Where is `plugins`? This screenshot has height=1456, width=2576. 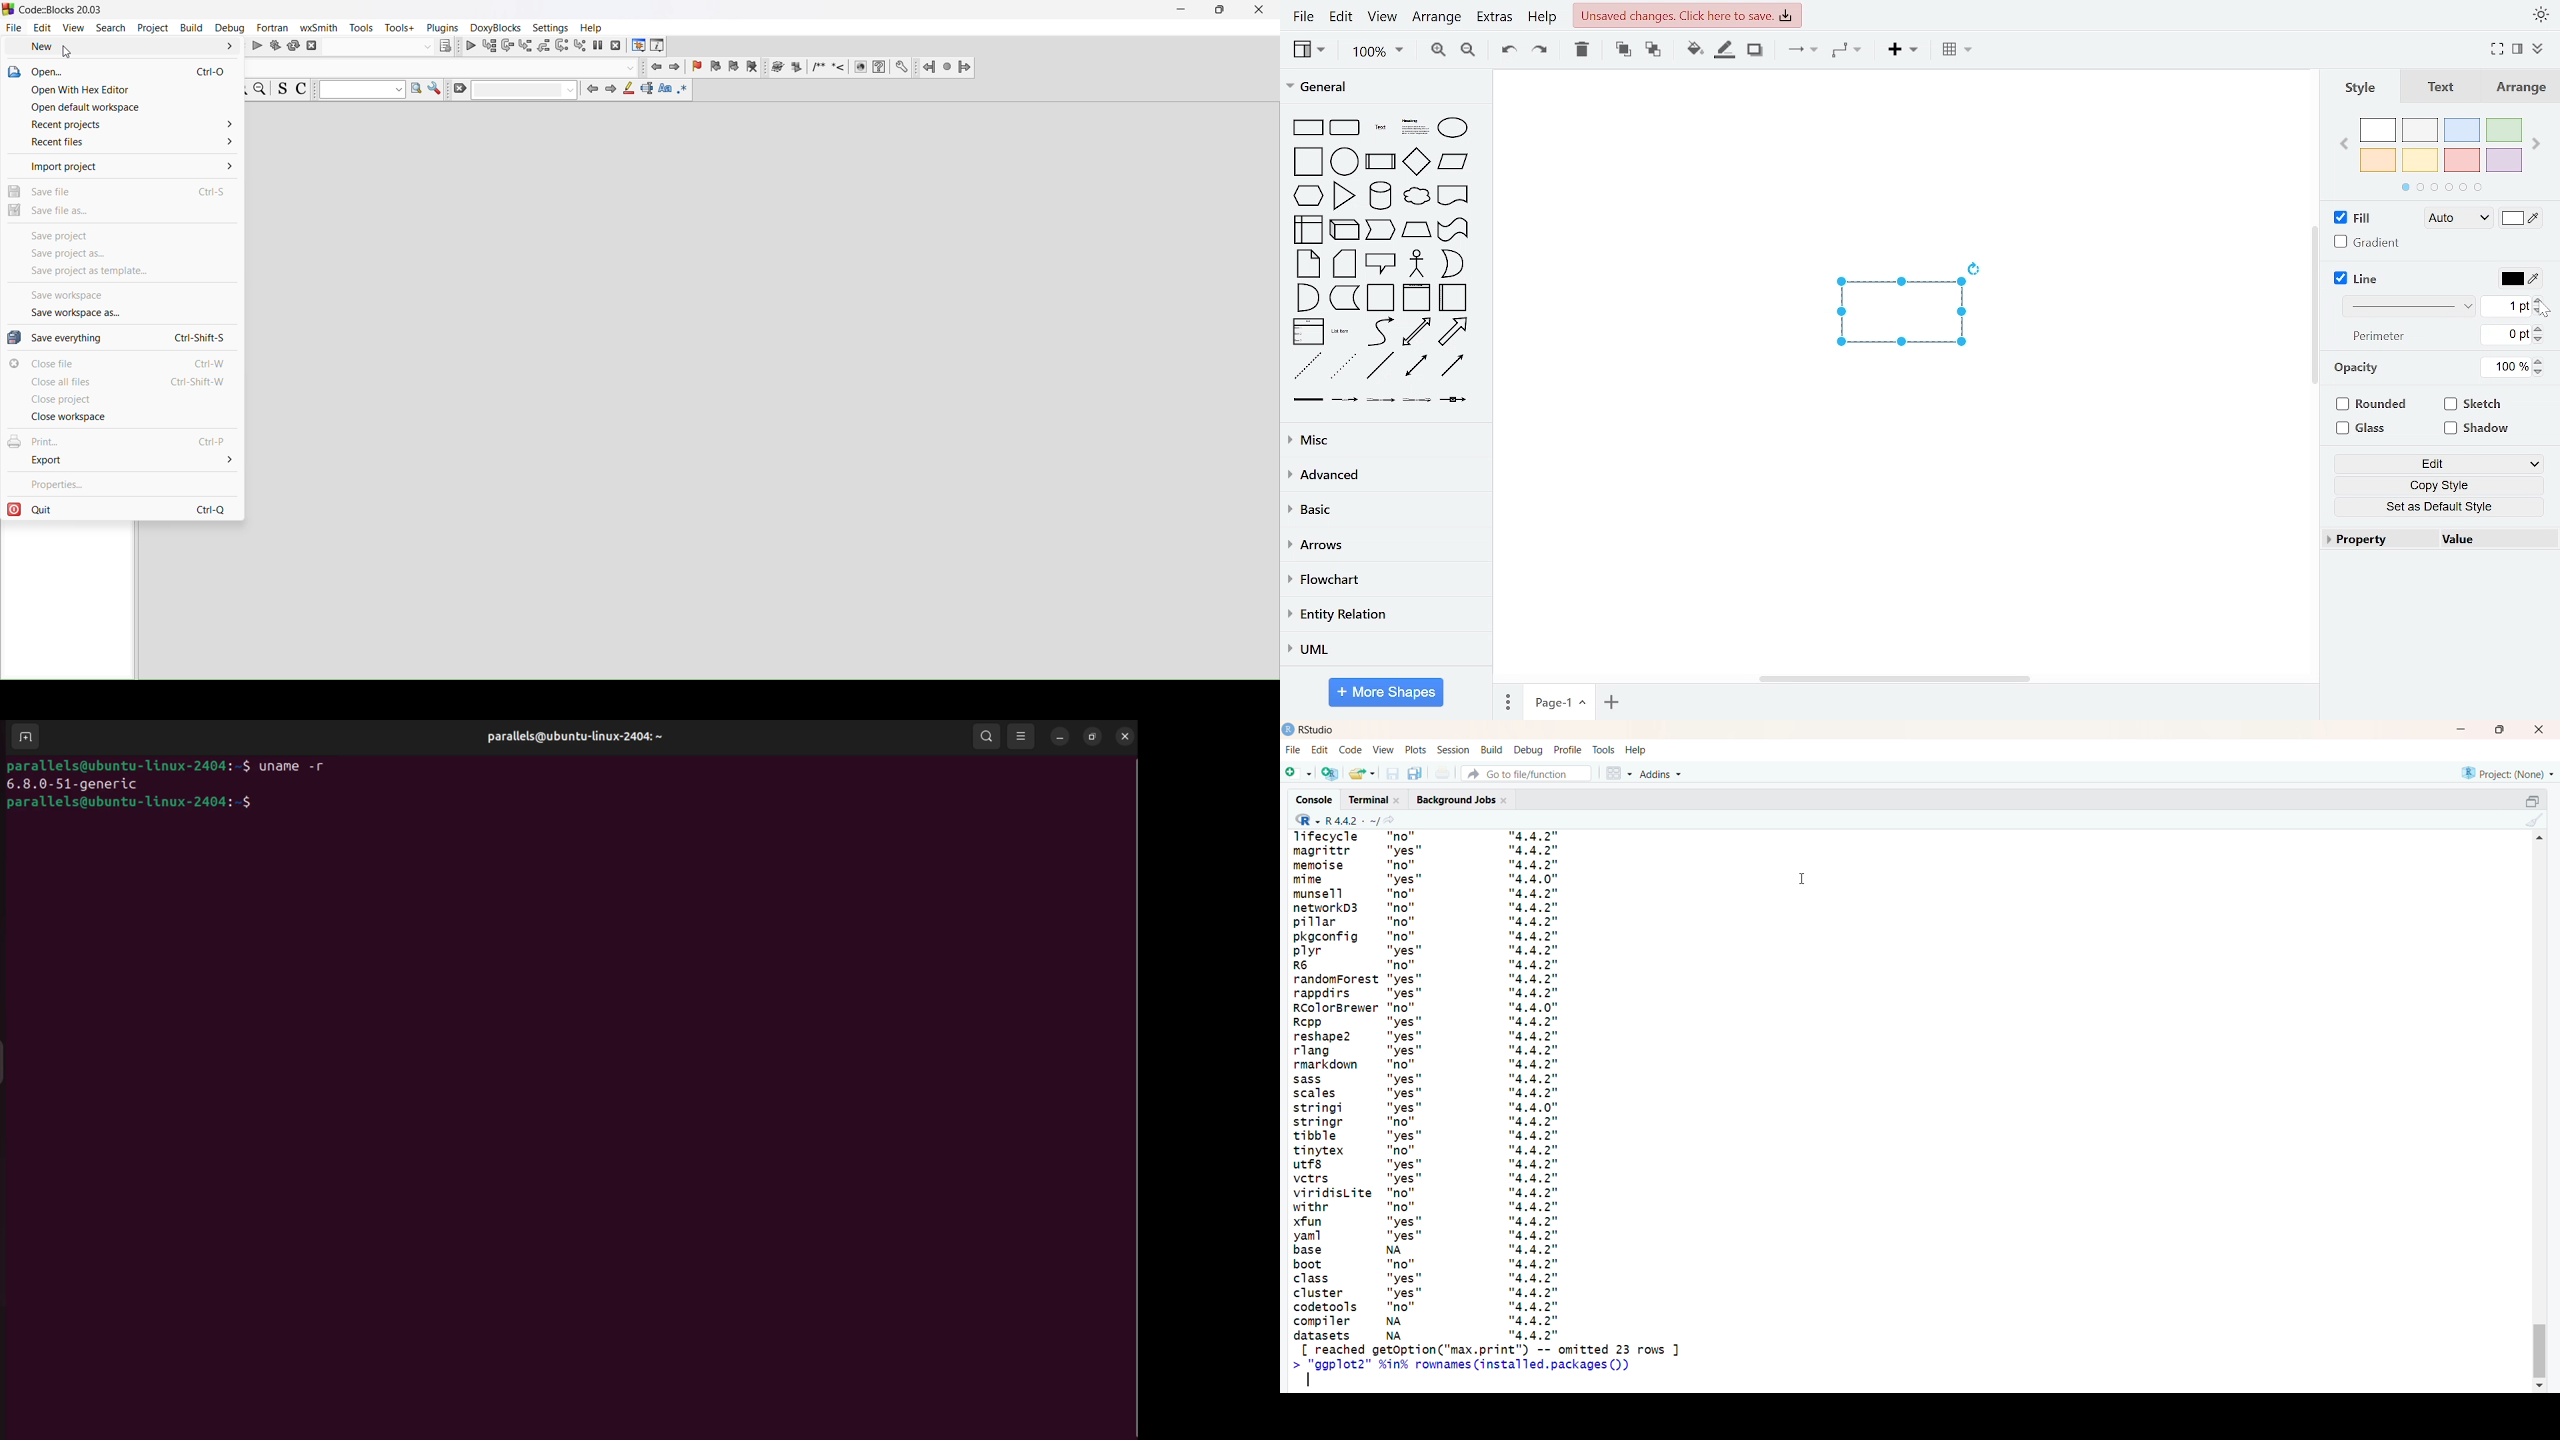
plugins is located at coordinates (444, 27).